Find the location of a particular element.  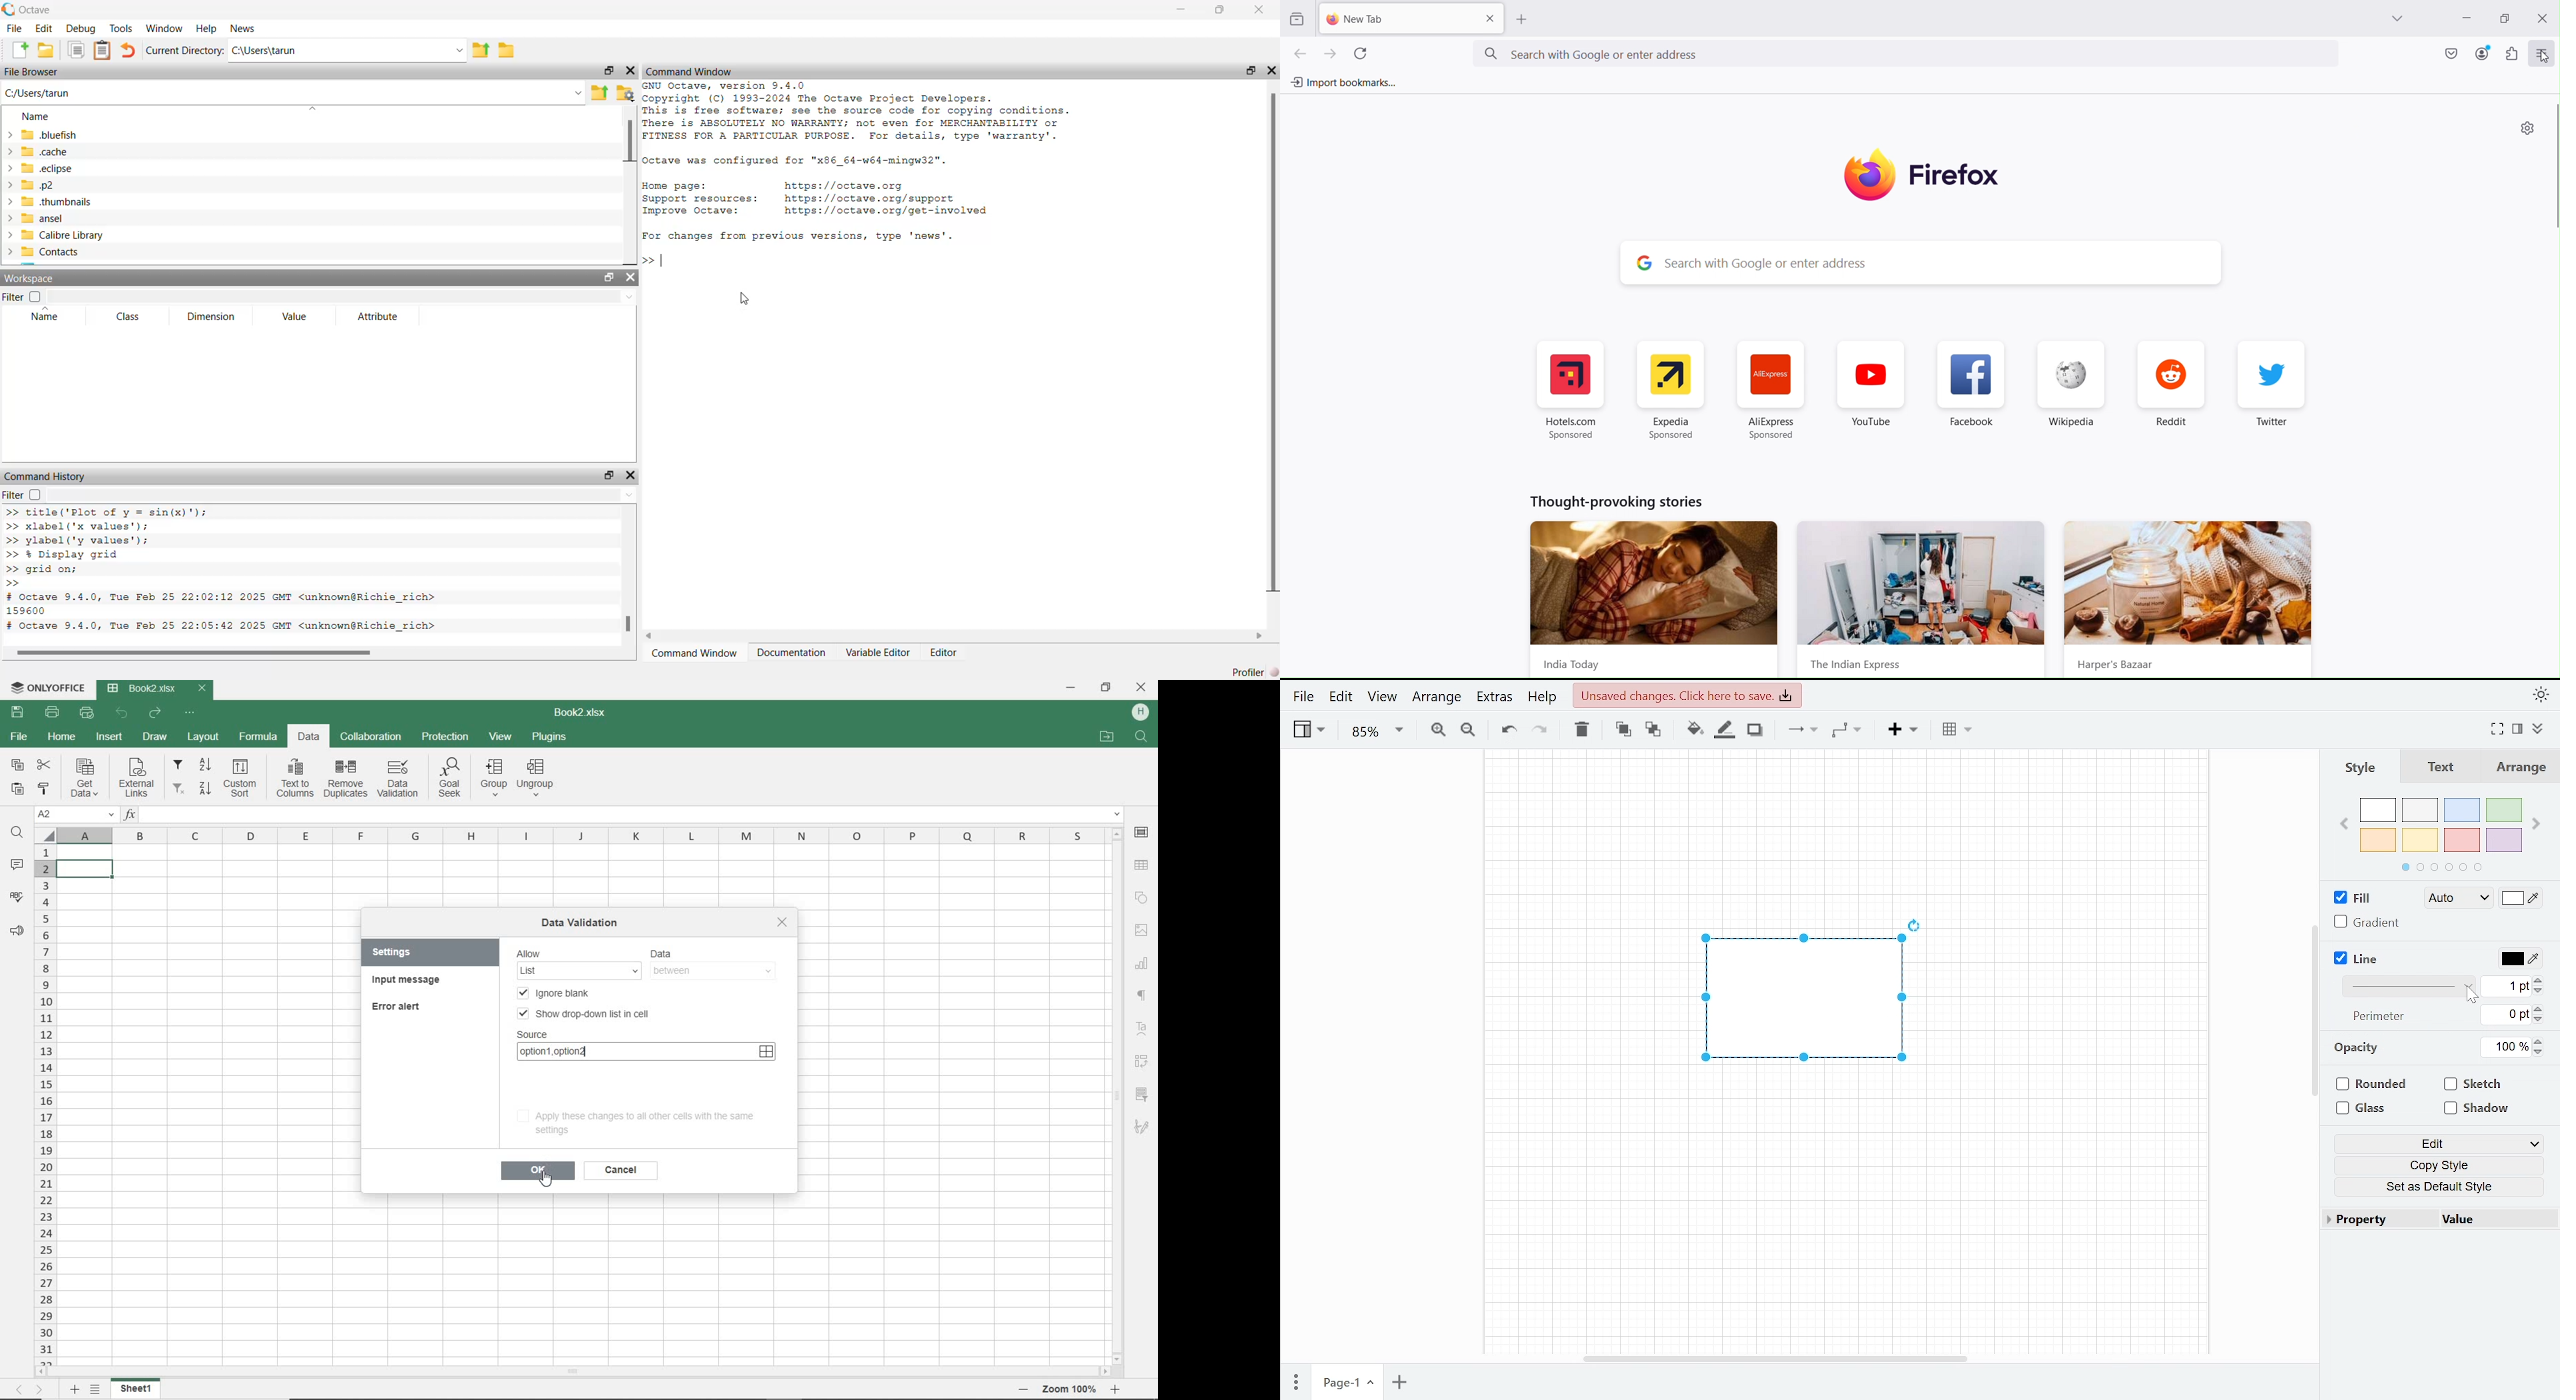

close is located at coordinates (631, 71).